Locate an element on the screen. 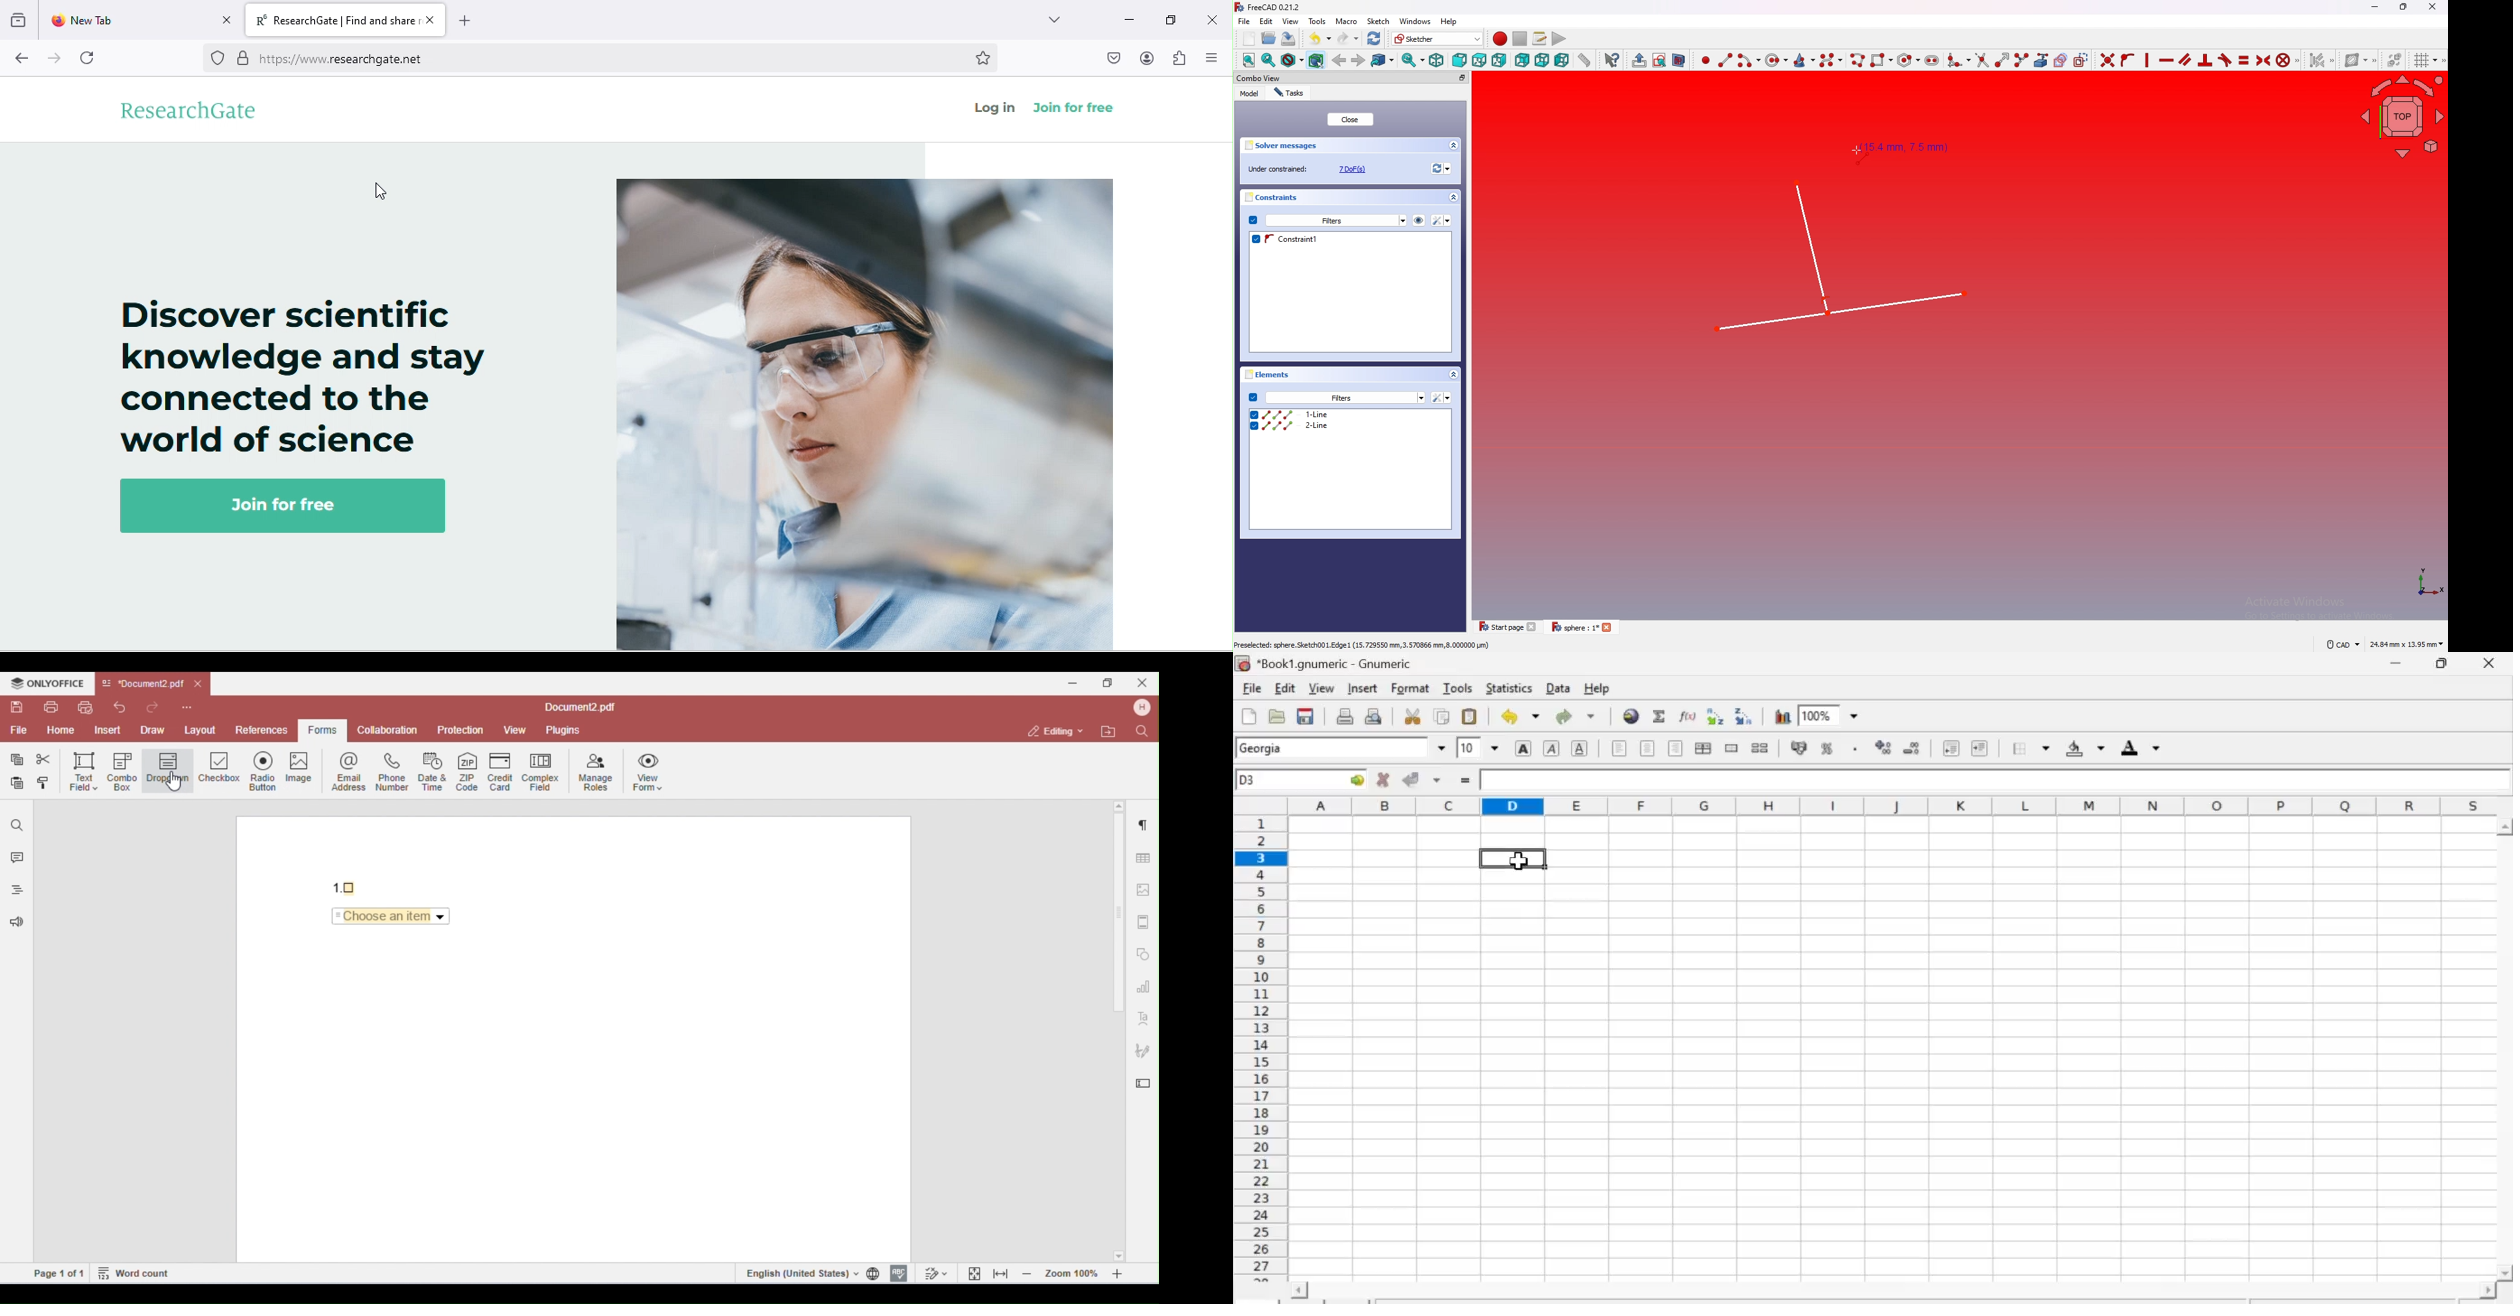 The width and height of the screenshot is (2520, 1316). Minimize is located at coordinates (2395, 664).